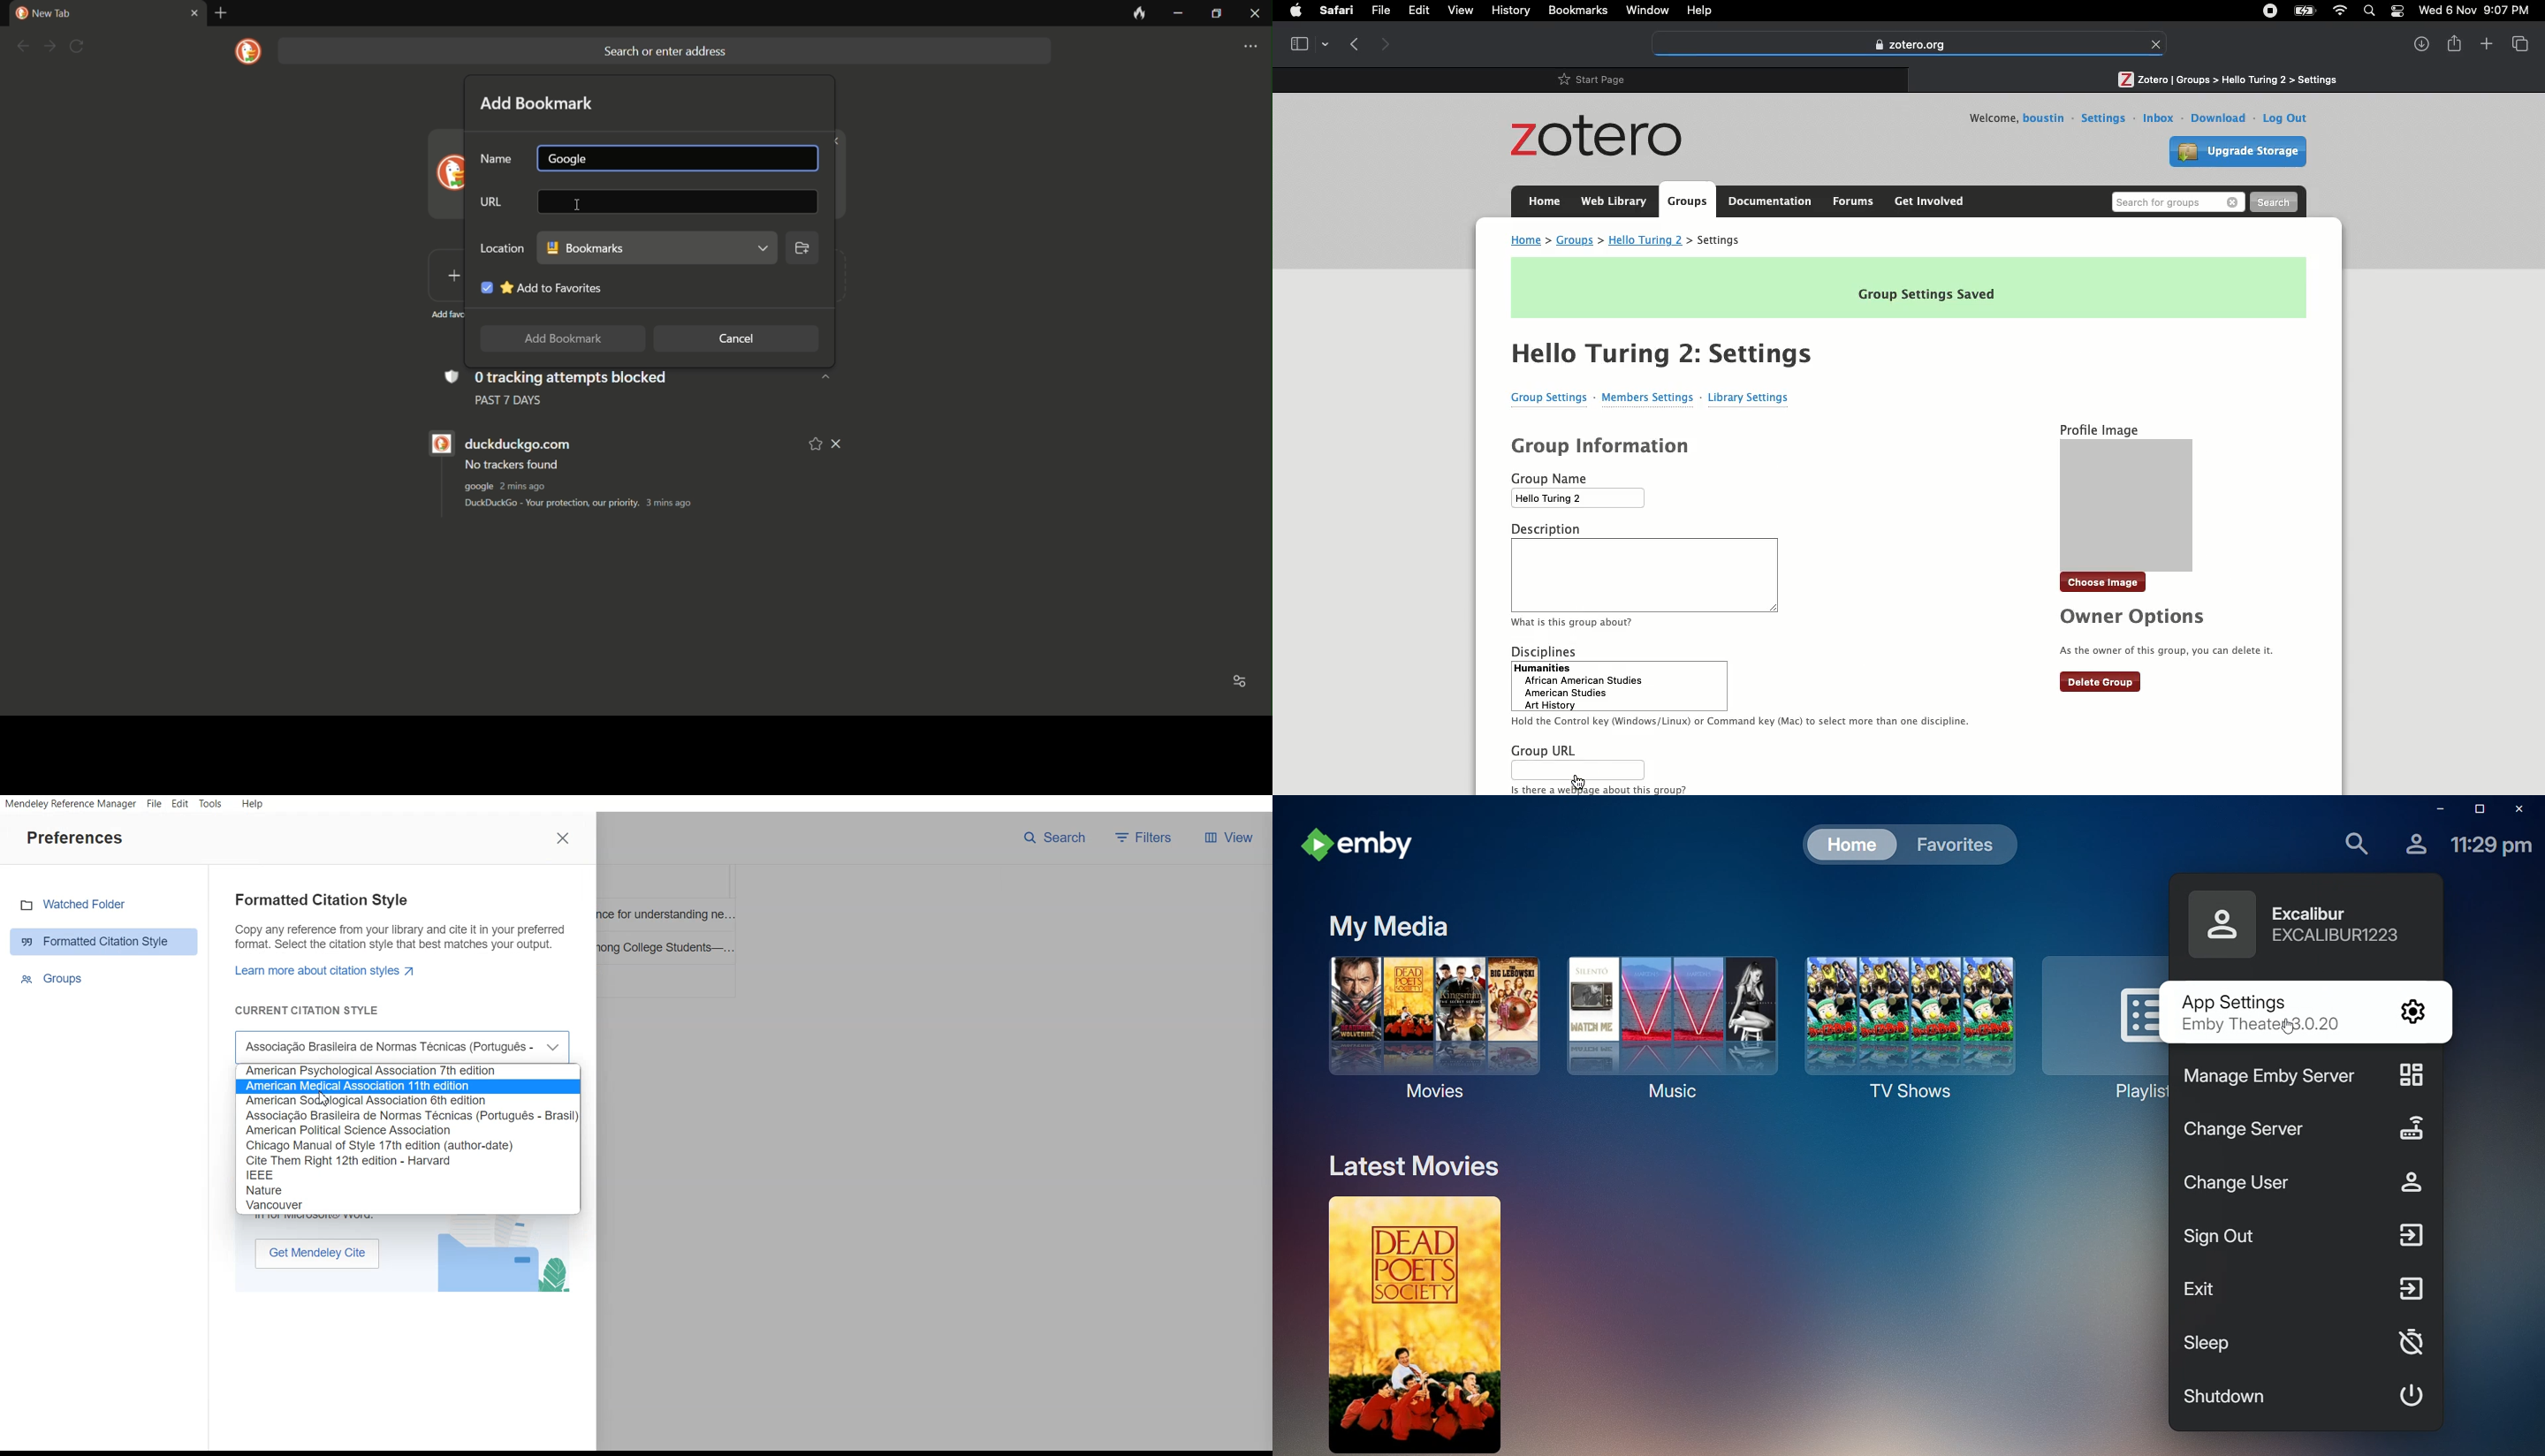 This screenshot has width=2548, height=1456. I want to click on Citation, so click(269, 1189).